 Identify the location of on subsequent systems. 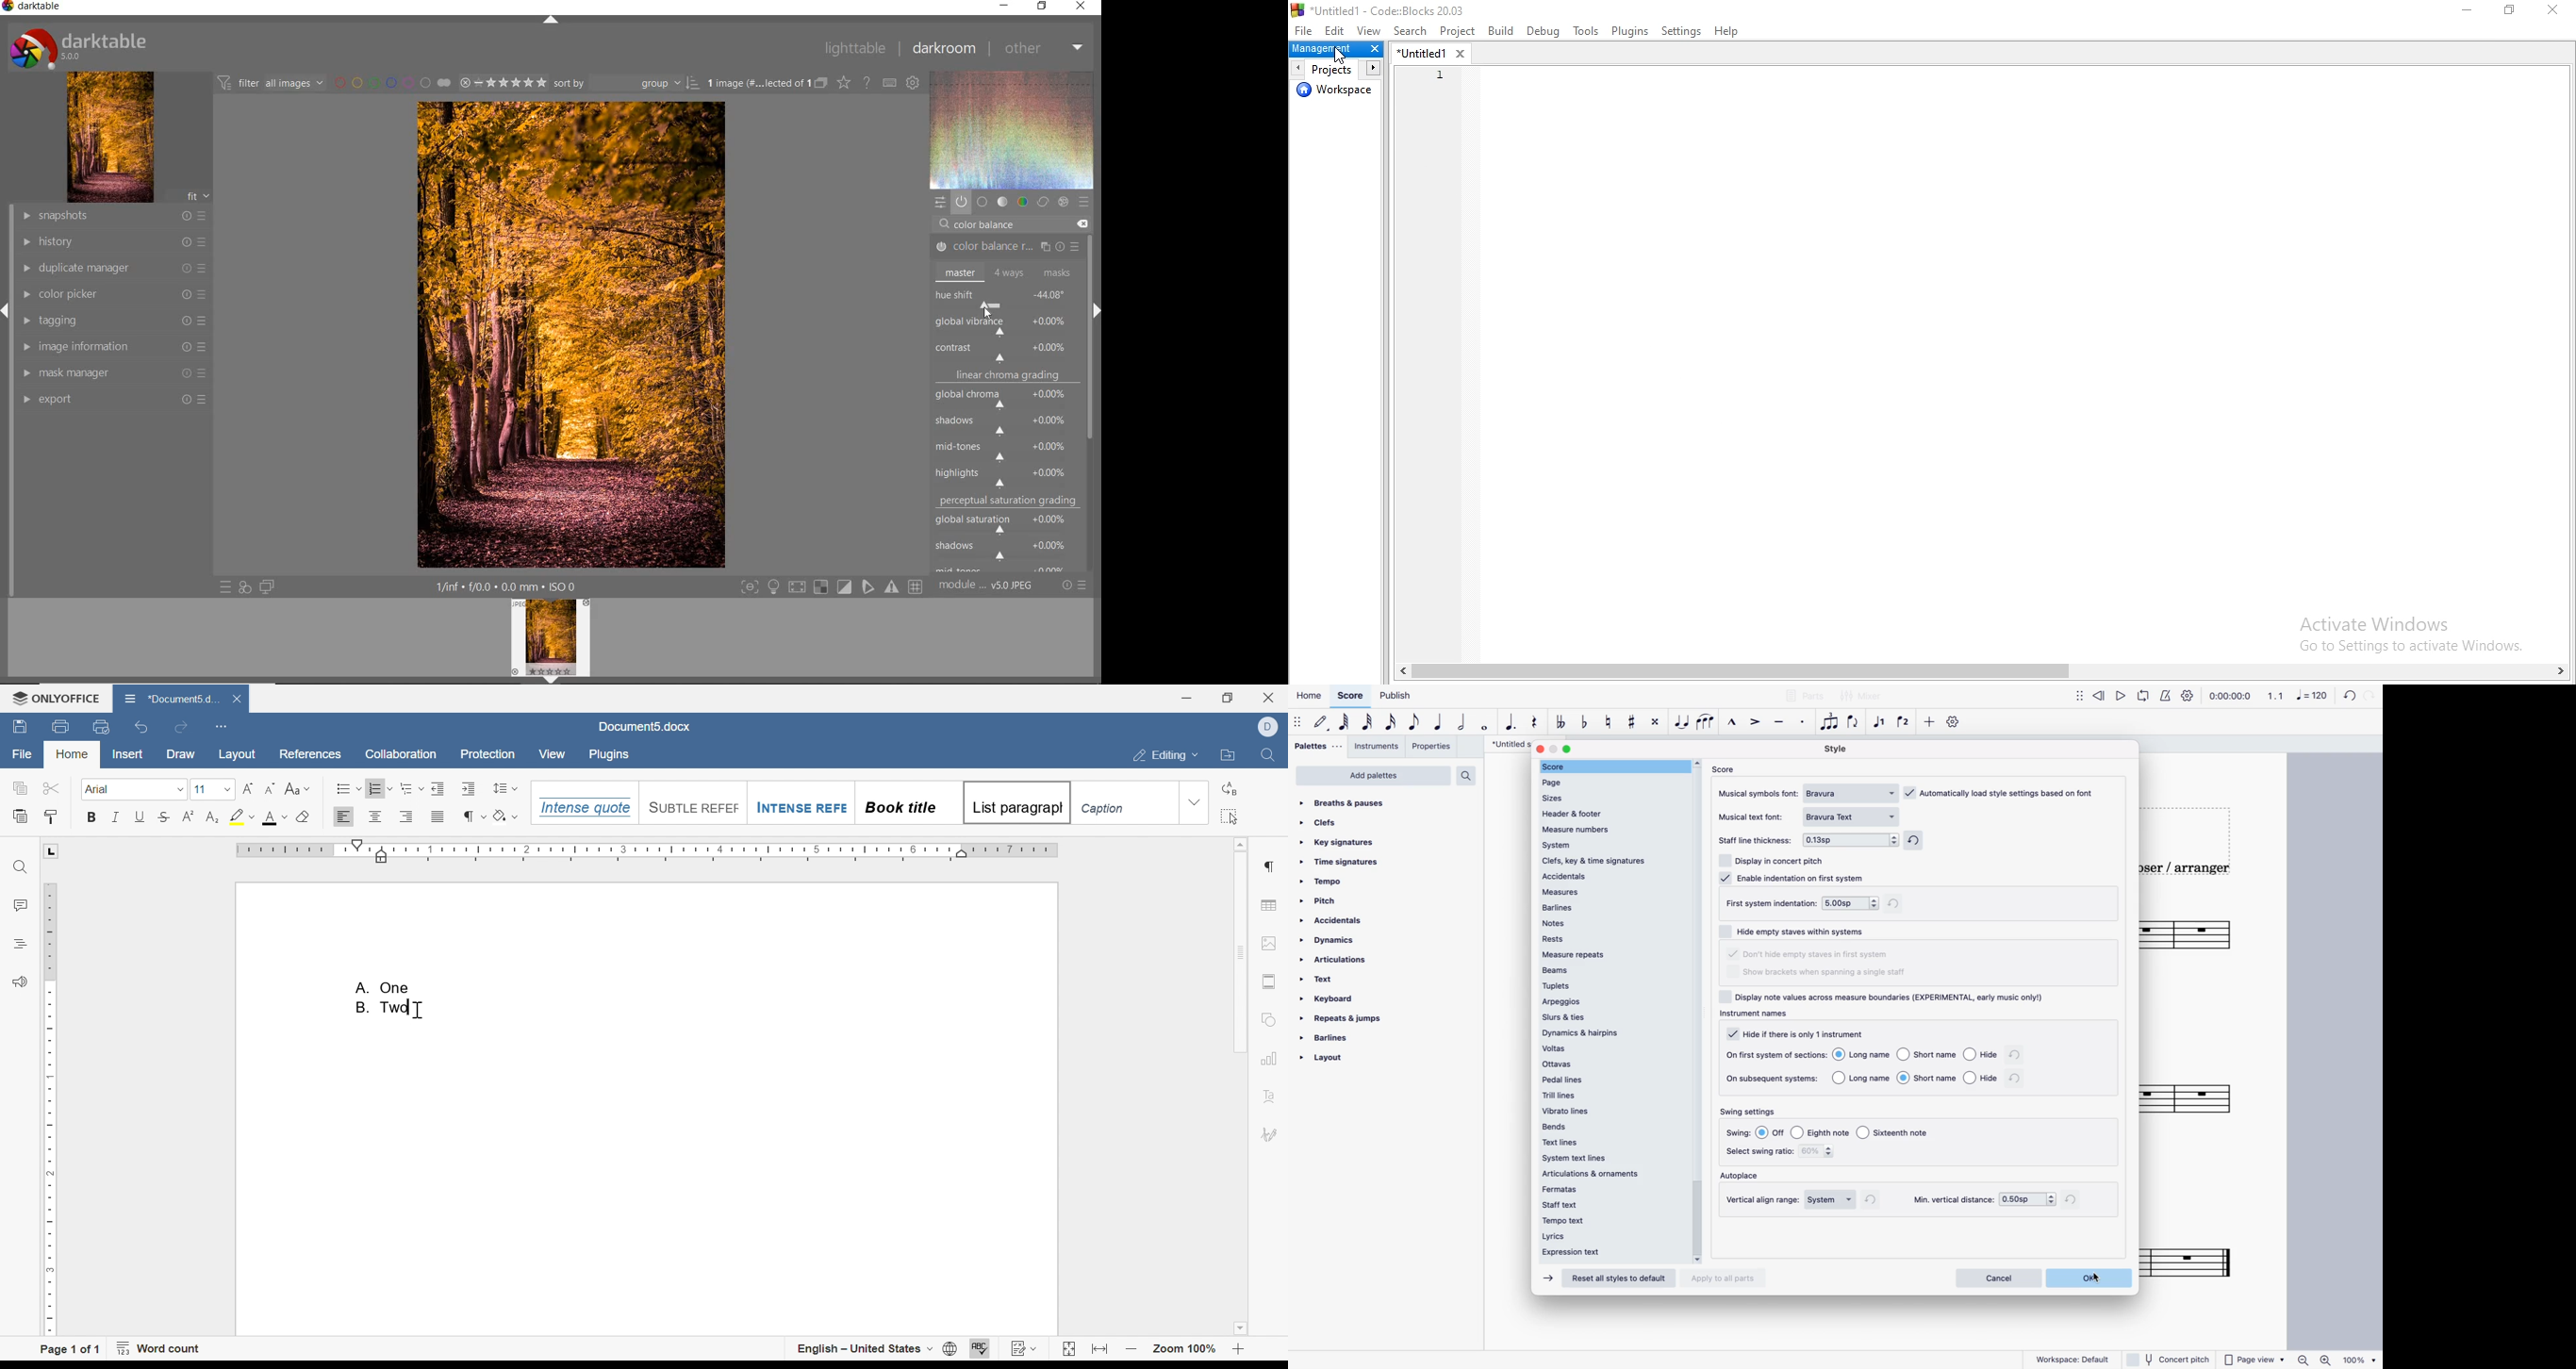
(1774, 1078).